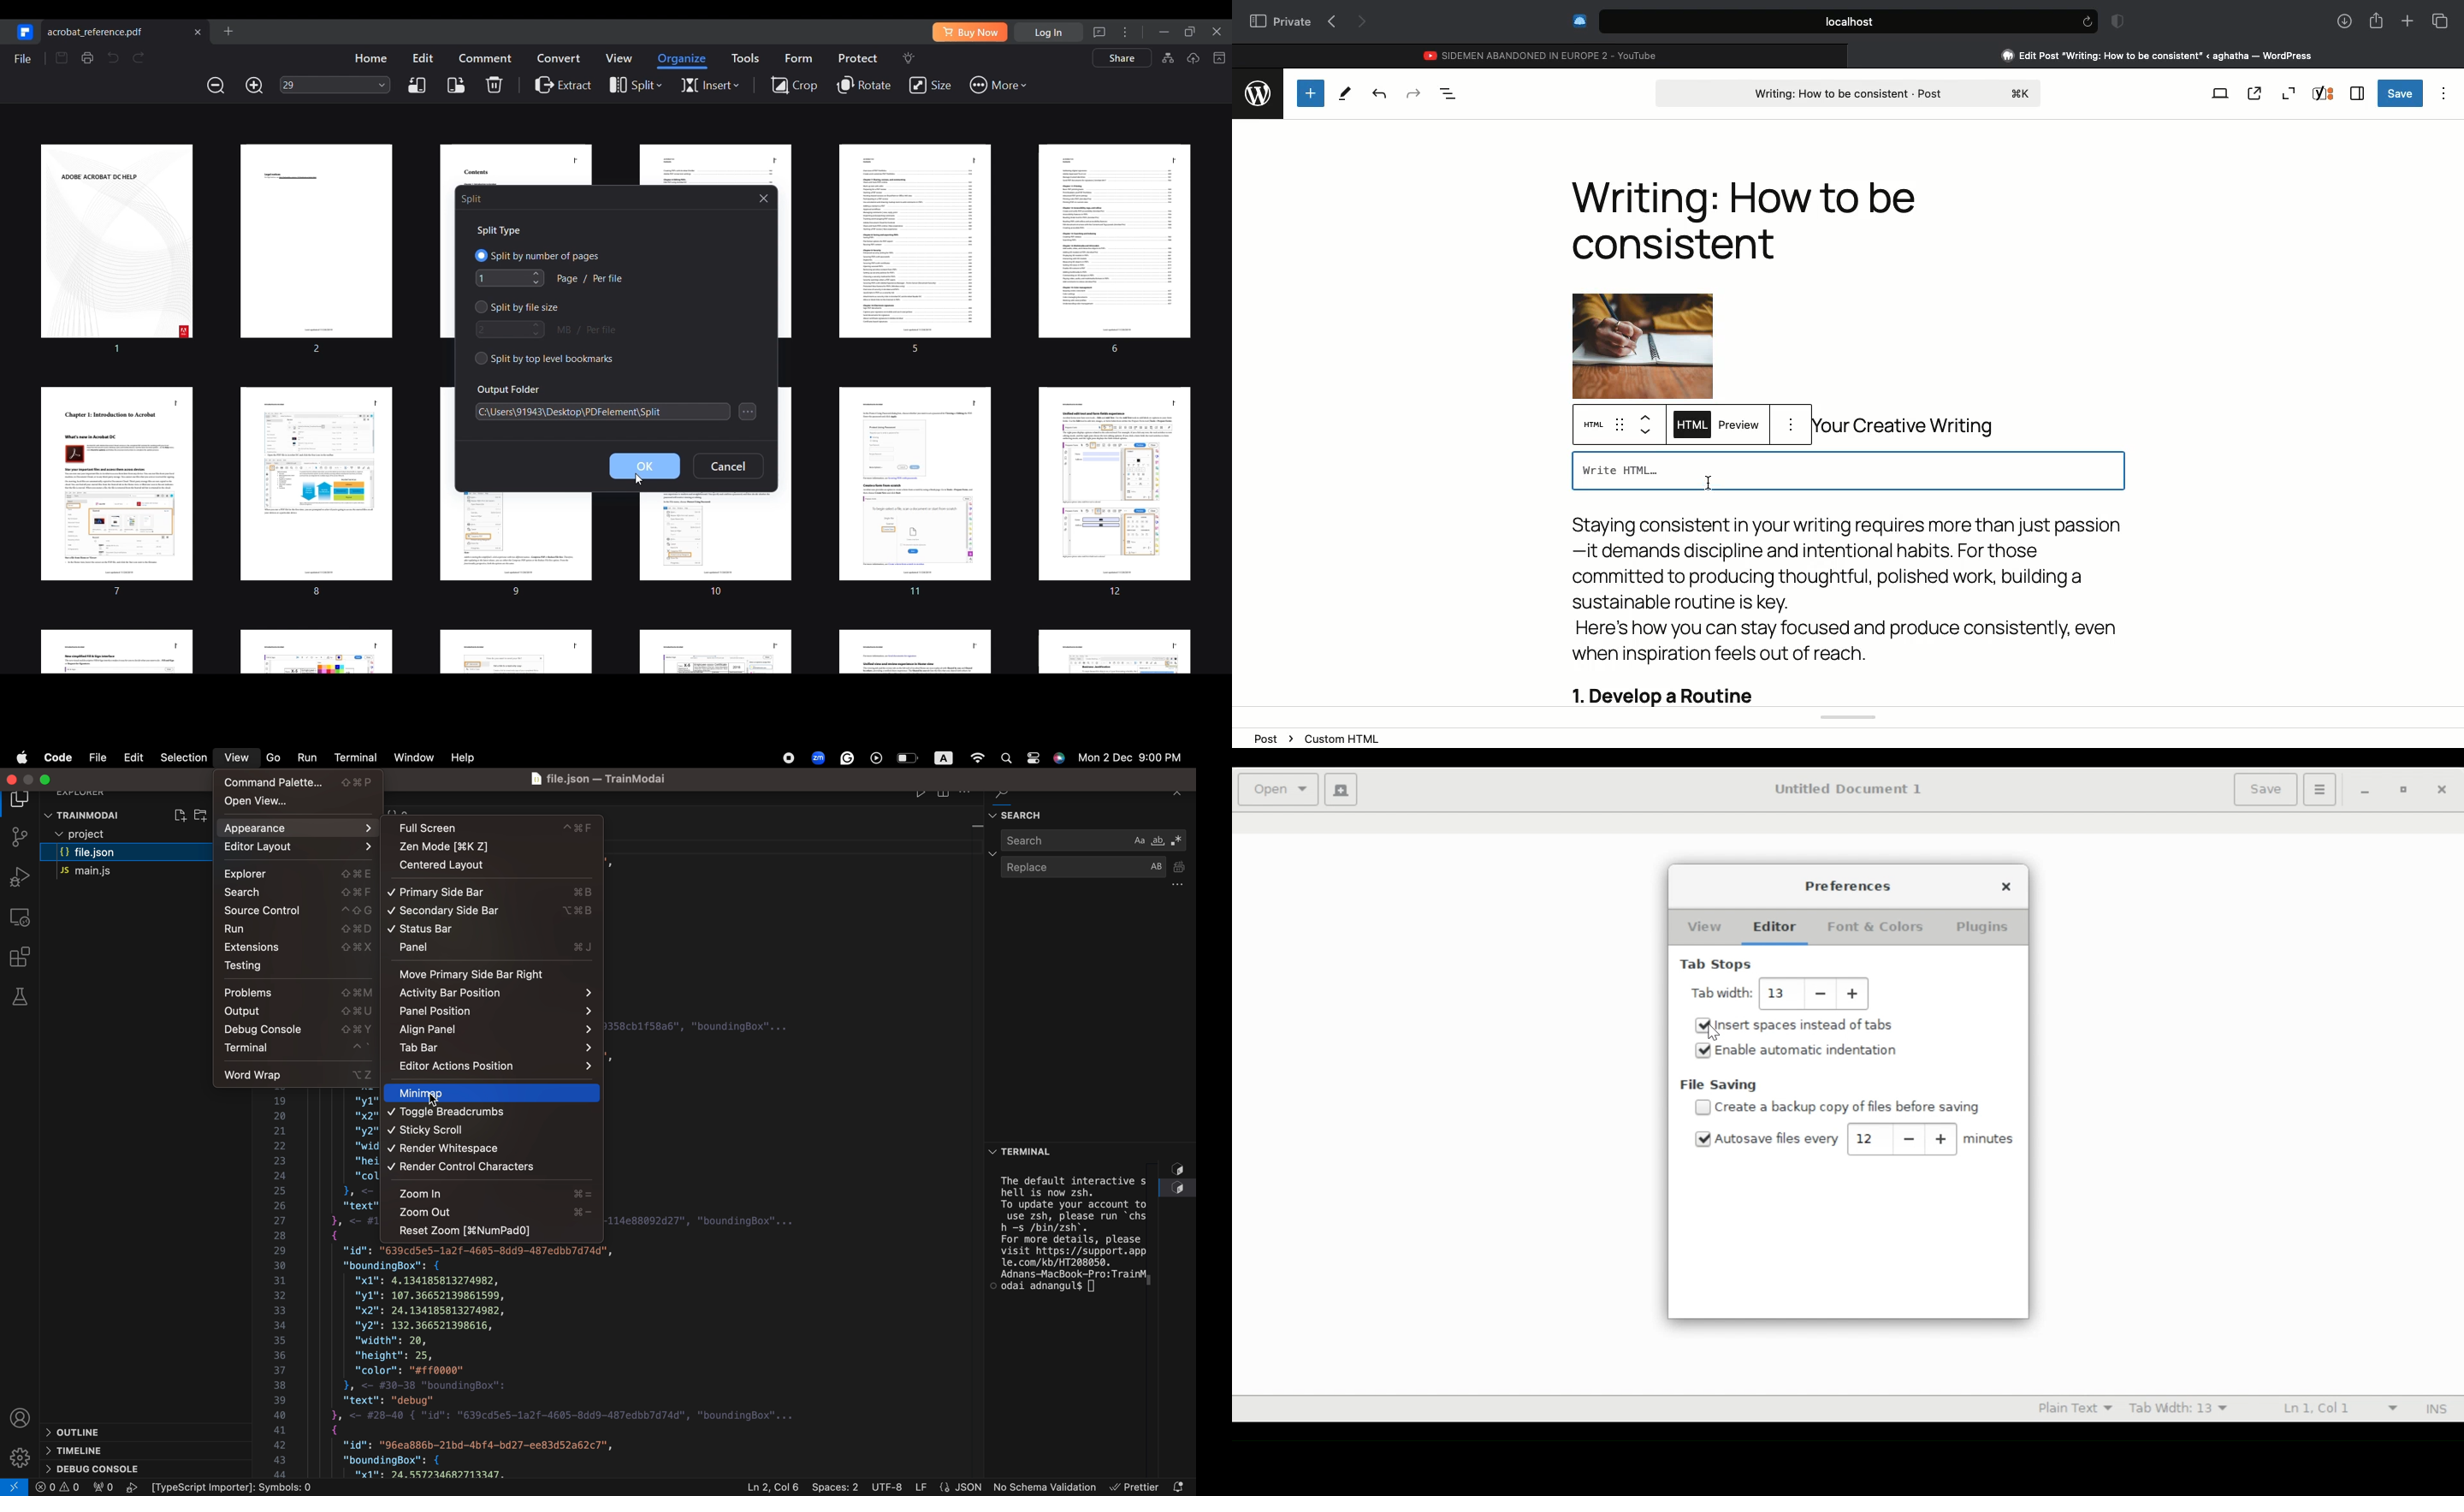  I want to click on Previous page, so click(1331, 22).